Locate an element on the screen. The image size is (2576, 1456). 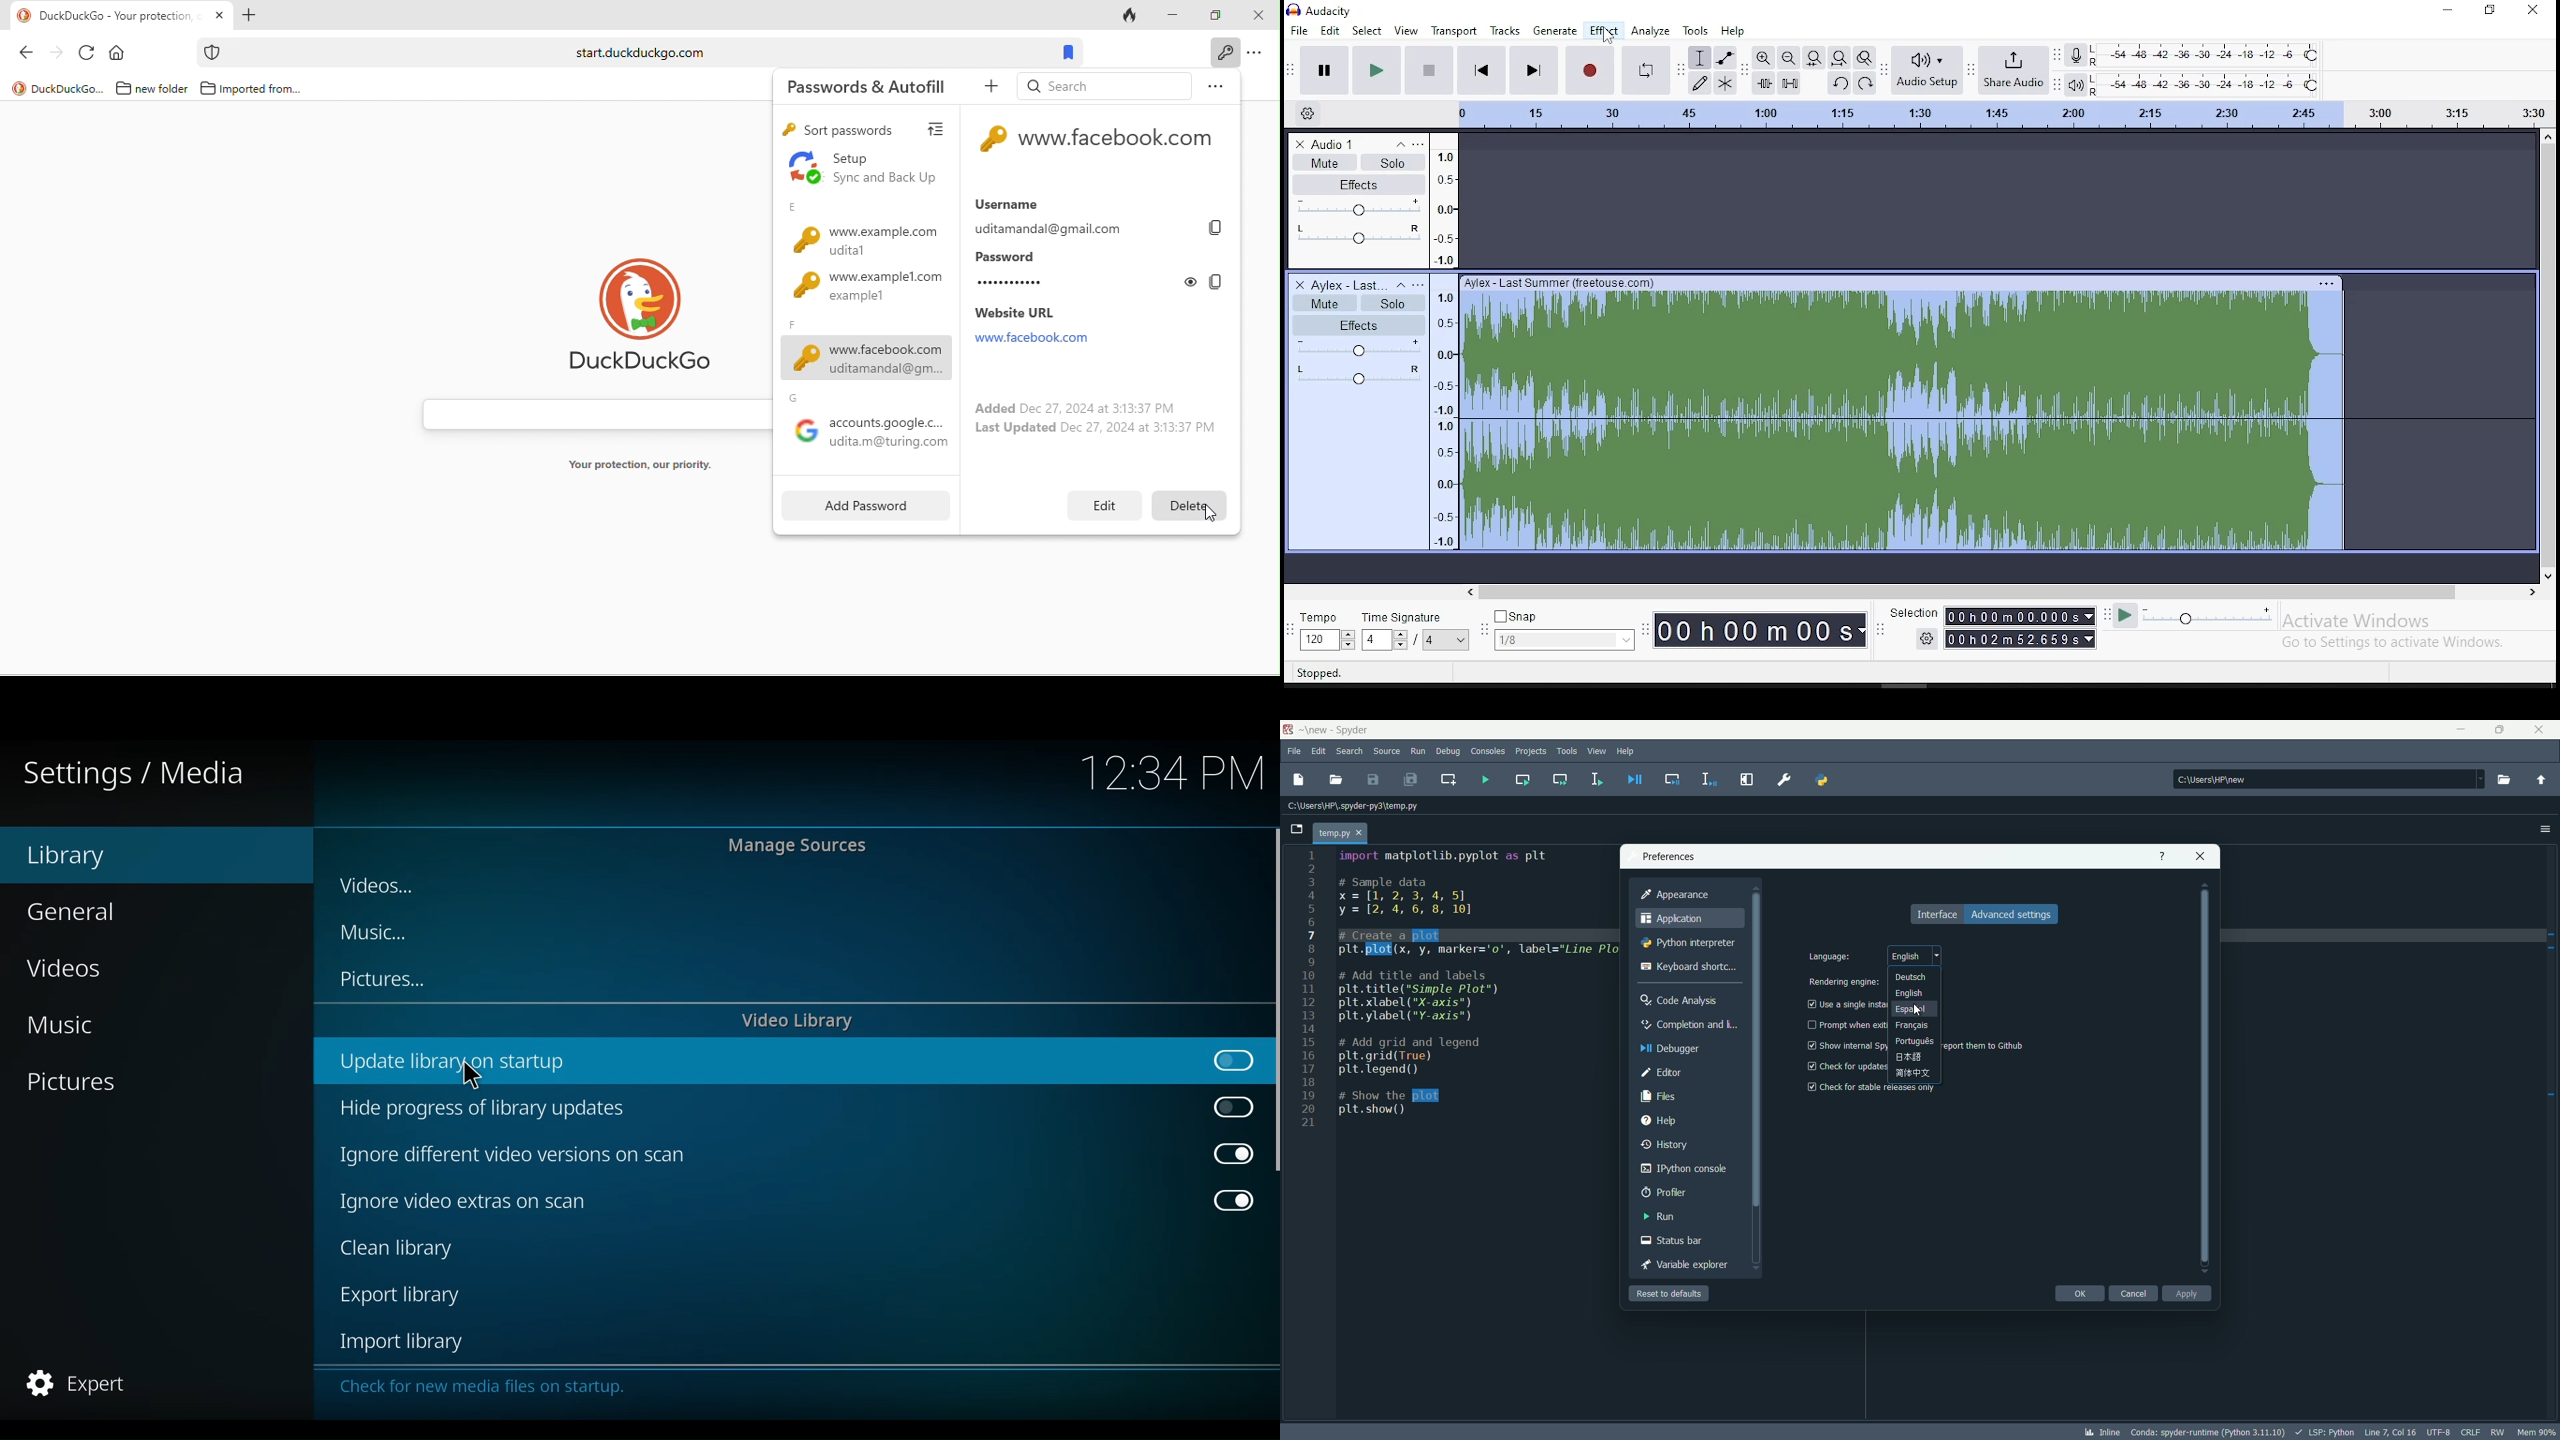
help is located at coordinates (1659, 1121).